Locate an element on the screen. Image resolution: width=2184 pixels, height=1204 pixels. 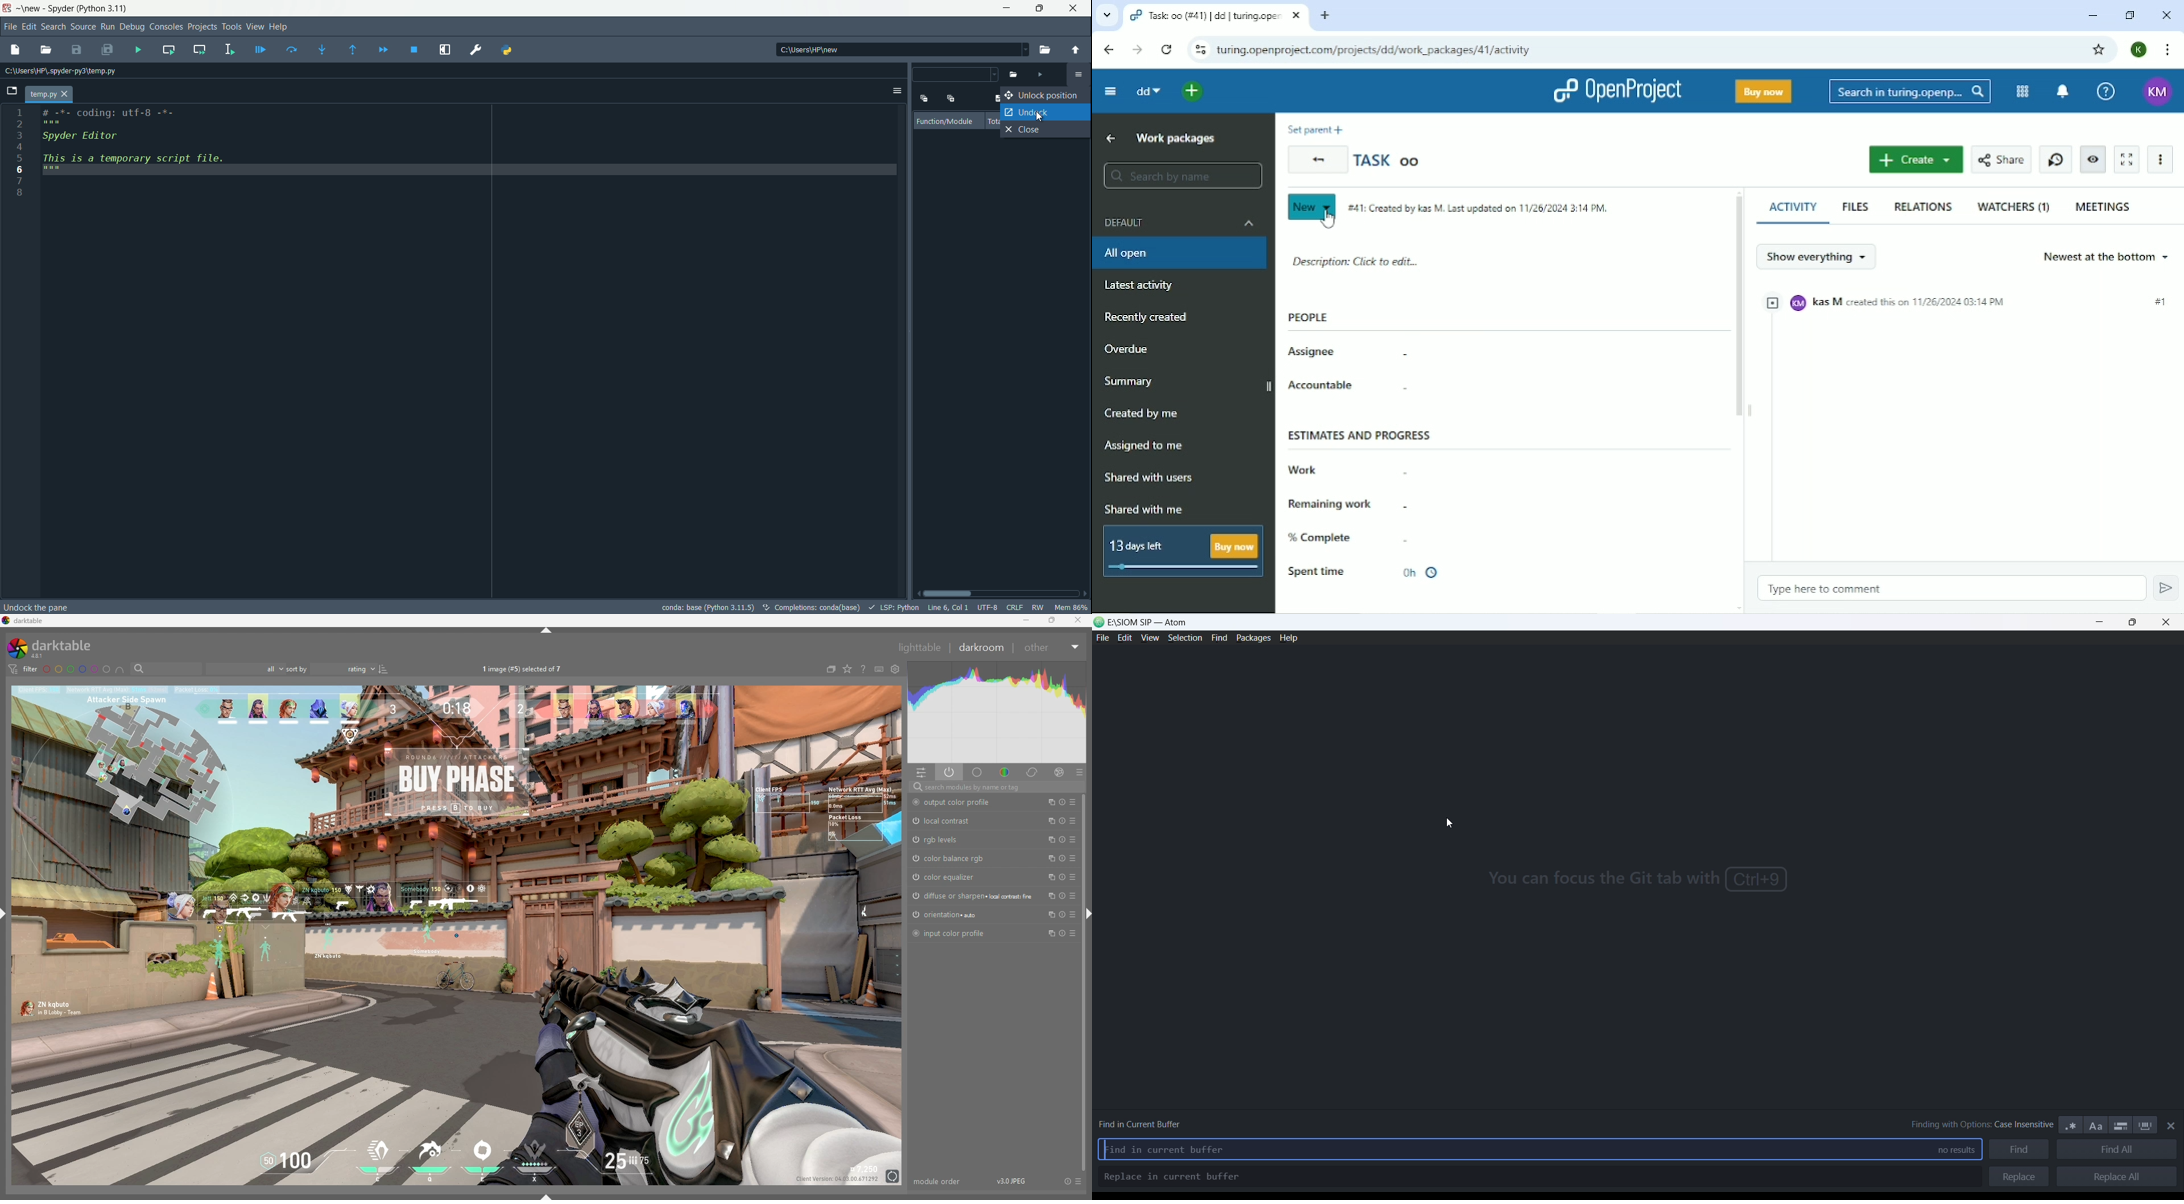
show is located at coordinates (547, 1198).